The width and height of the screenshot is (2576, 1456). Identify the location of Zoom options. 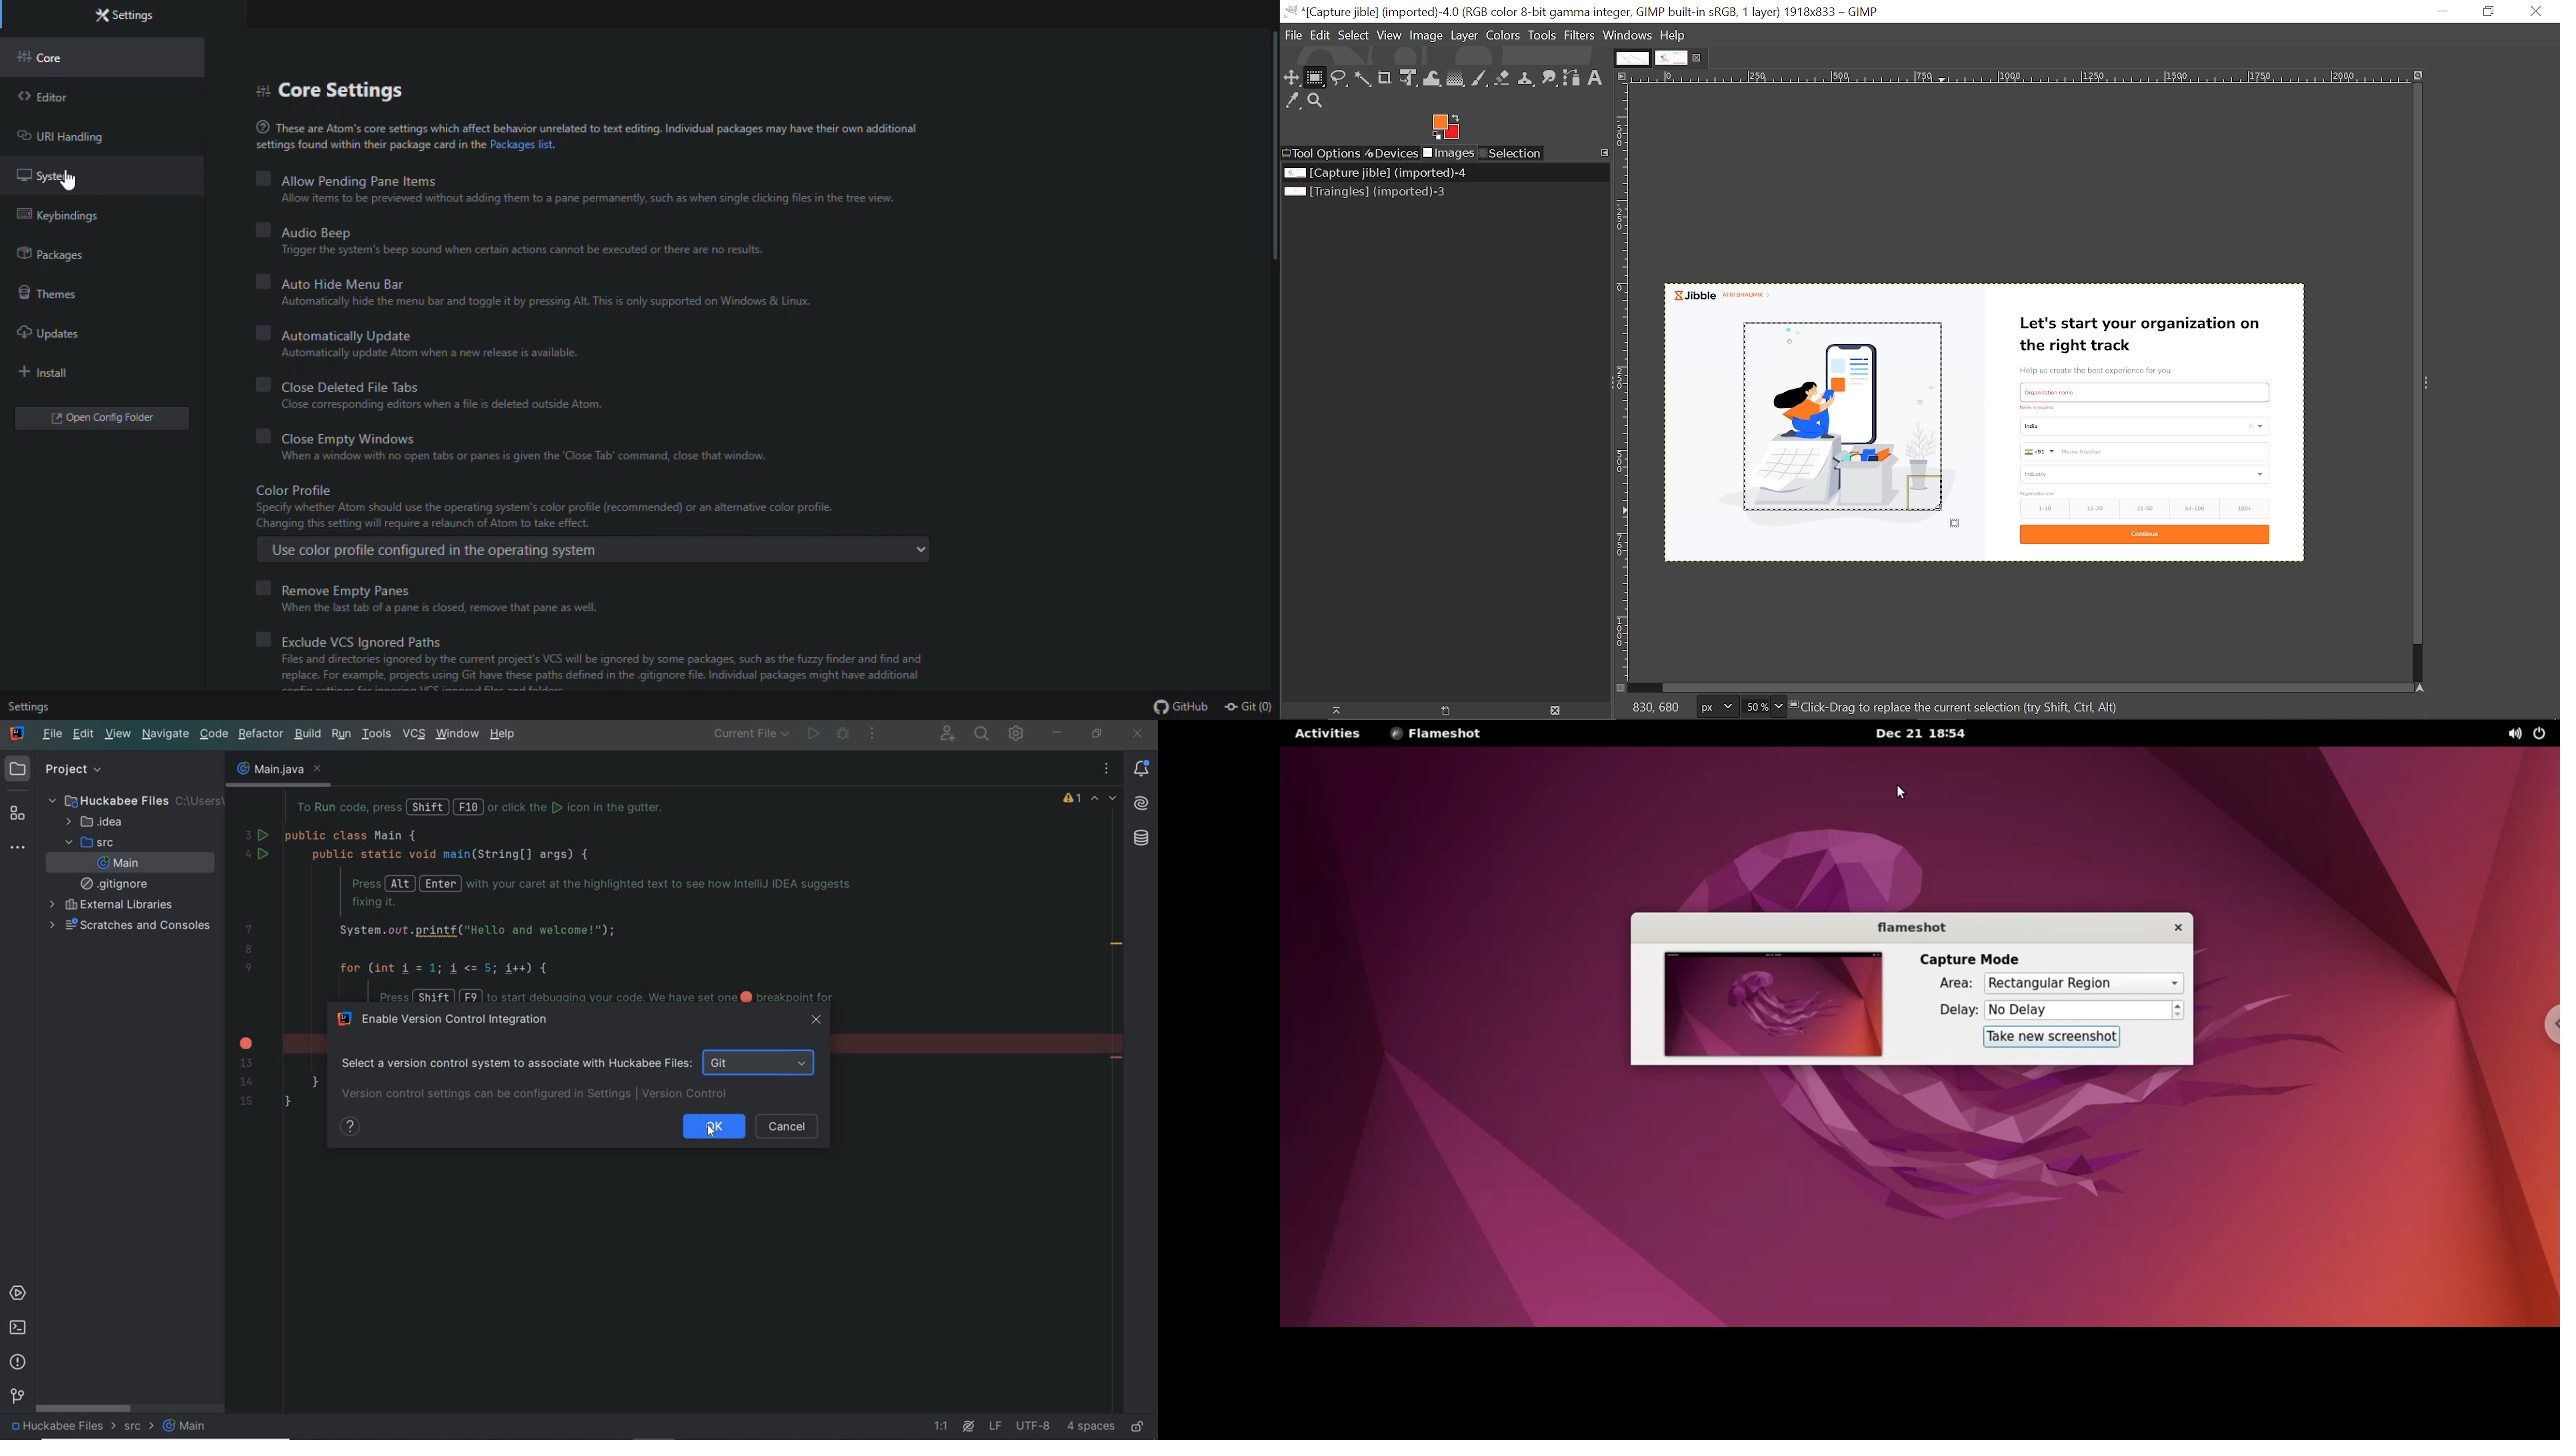
(1780, 705).